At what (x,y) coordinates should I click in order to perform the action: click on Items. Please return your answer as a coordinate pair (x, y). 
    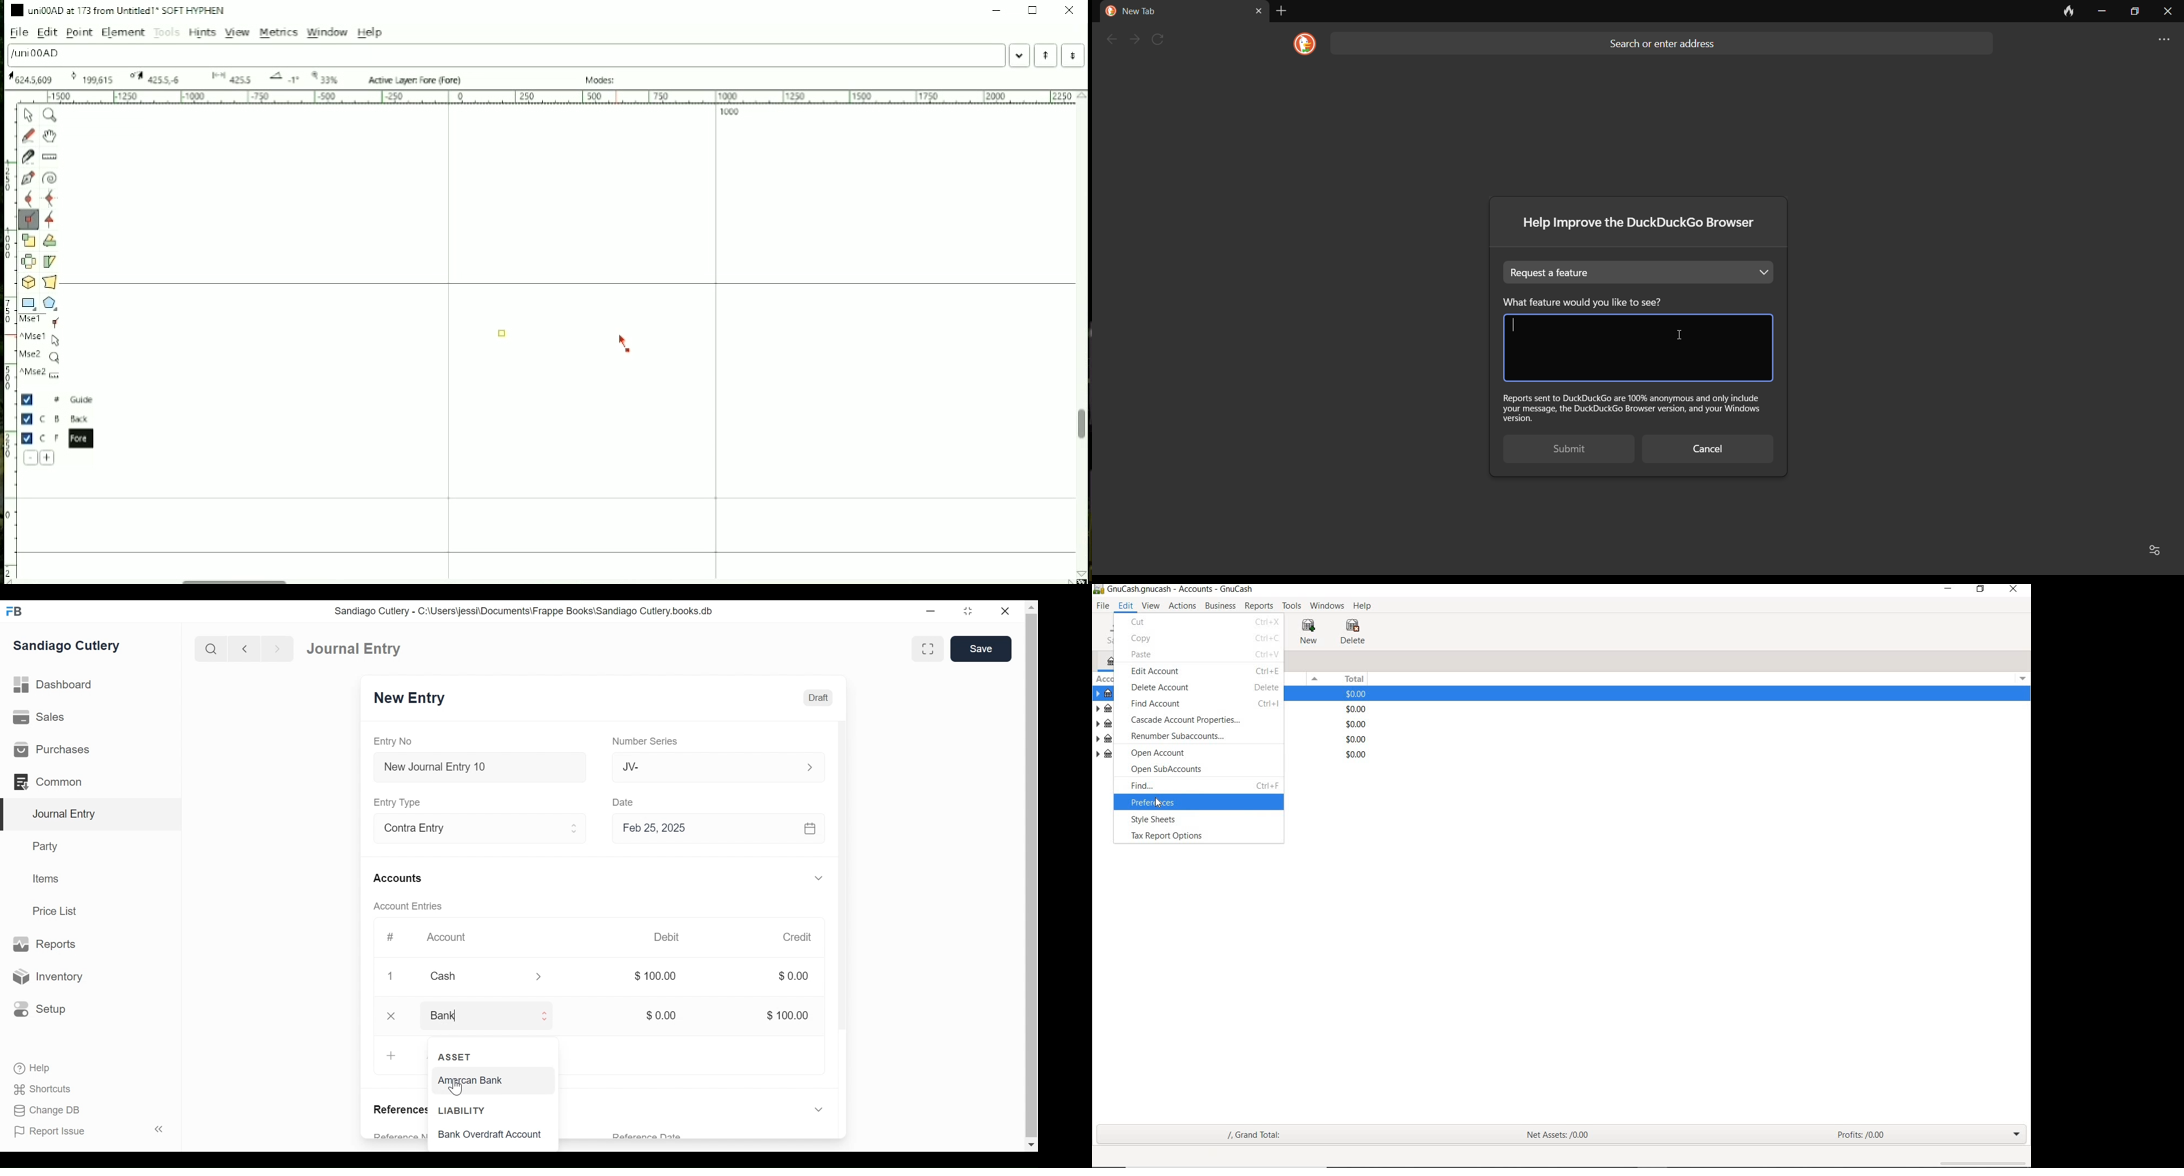
    Looking at the image, I should click on (47, 880).